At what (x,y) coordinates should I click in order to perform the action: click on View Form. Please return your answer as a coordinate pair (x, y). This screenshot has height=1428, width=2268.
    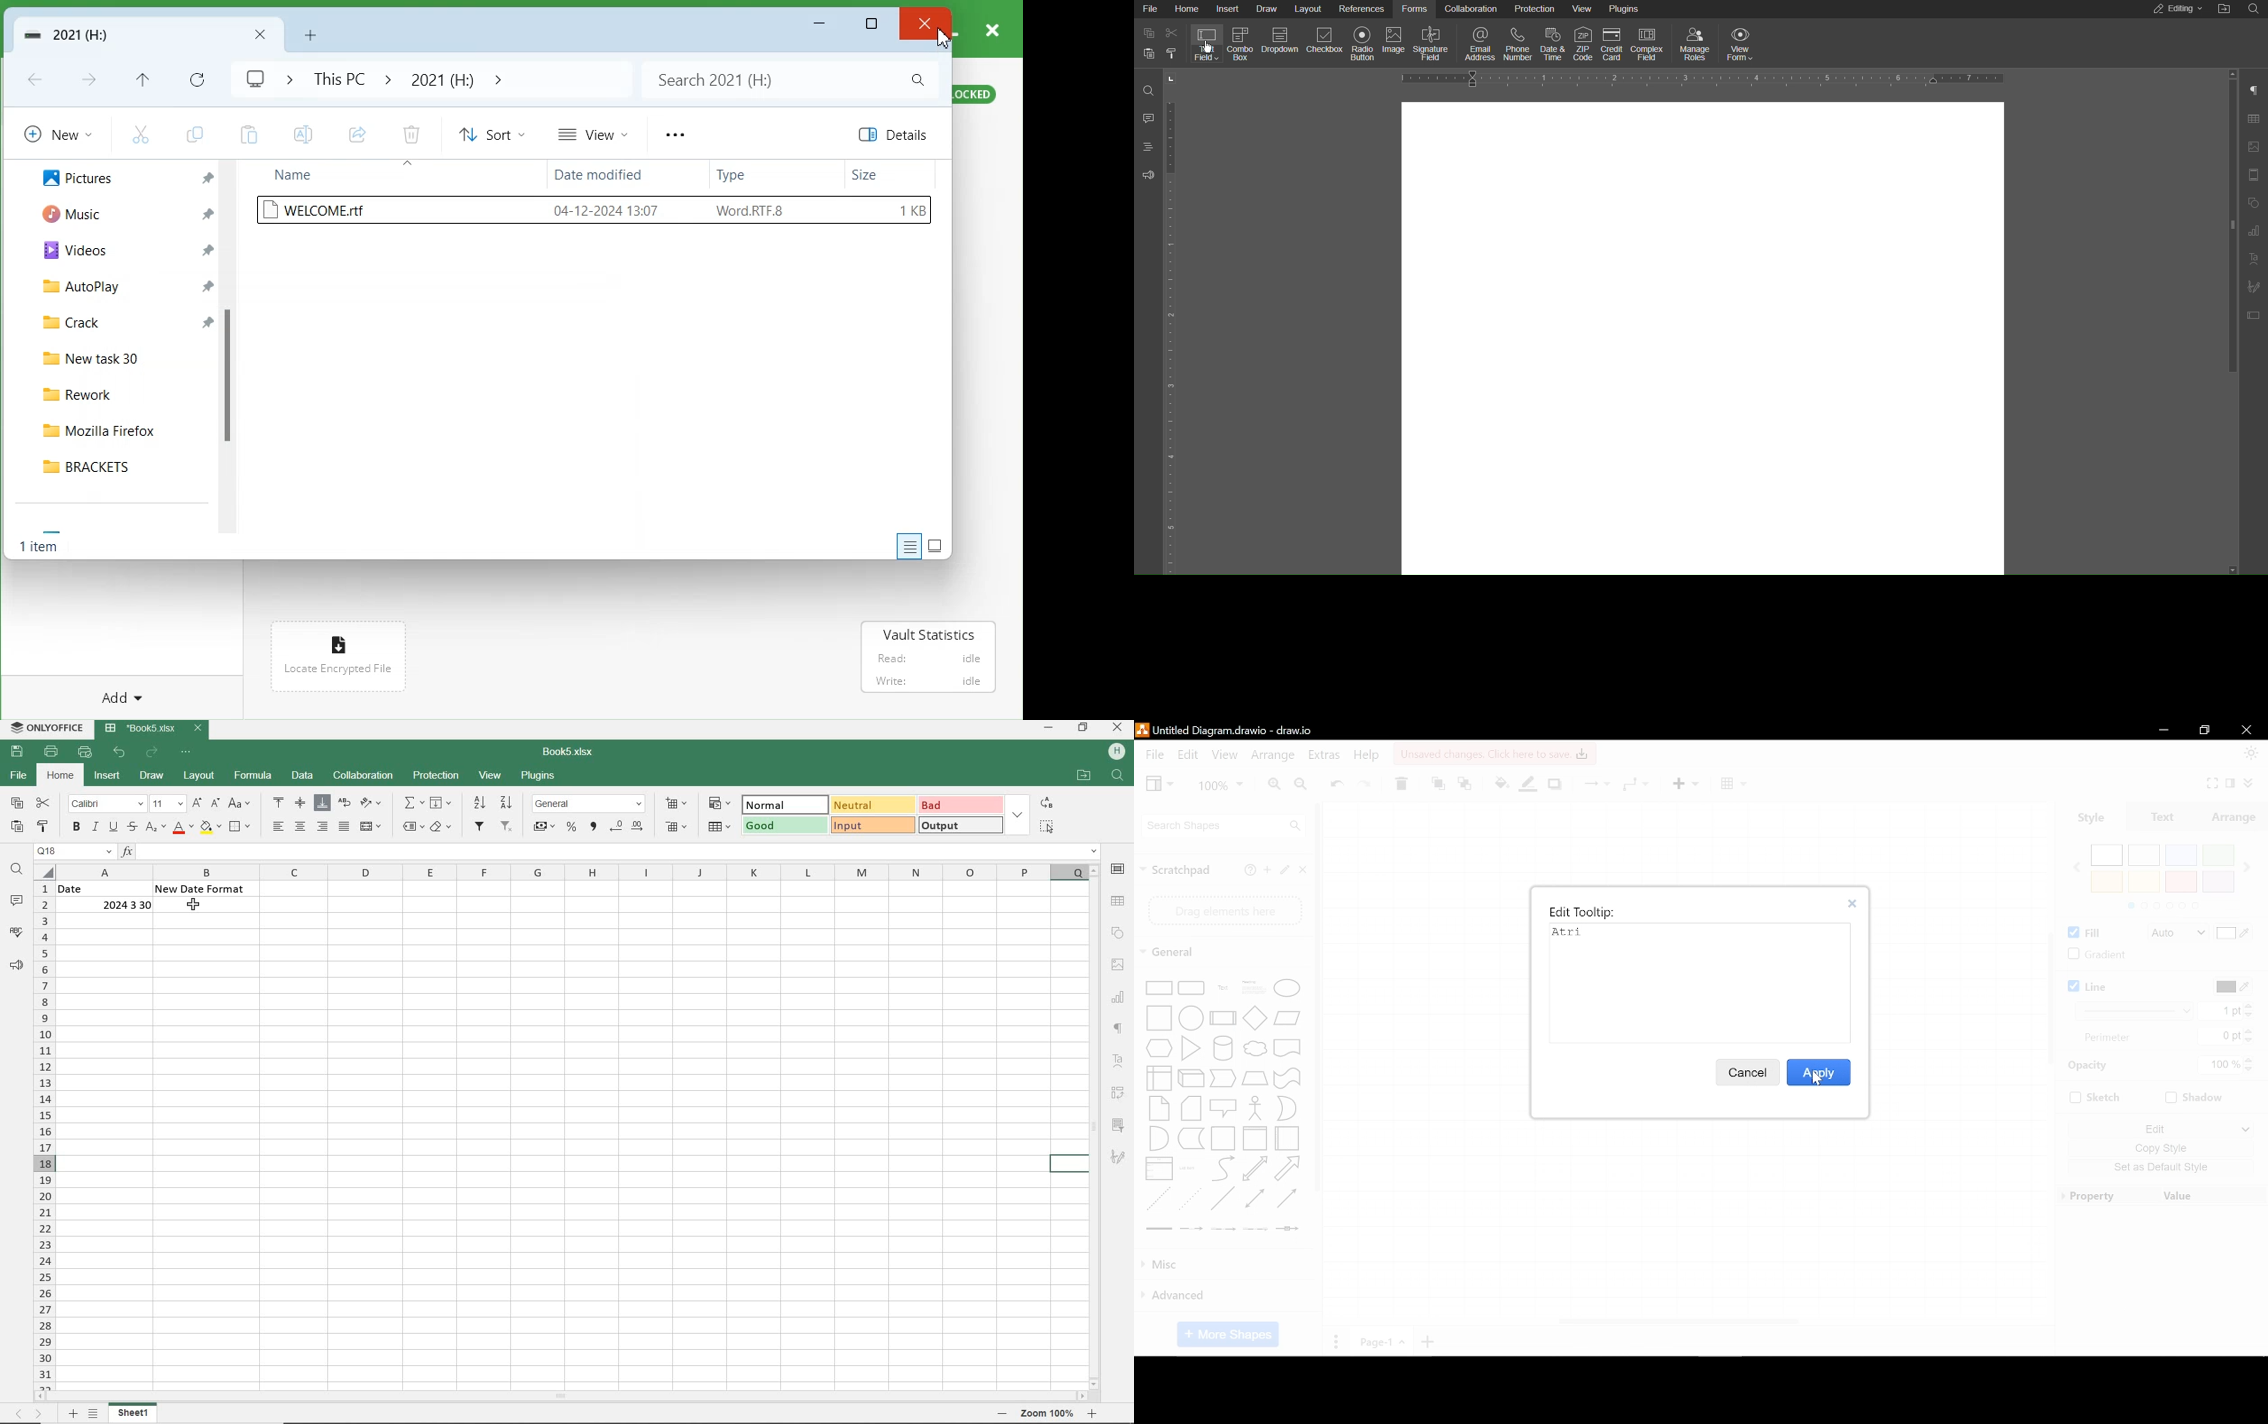
    Looking at the image, I should click on (1743, 45).